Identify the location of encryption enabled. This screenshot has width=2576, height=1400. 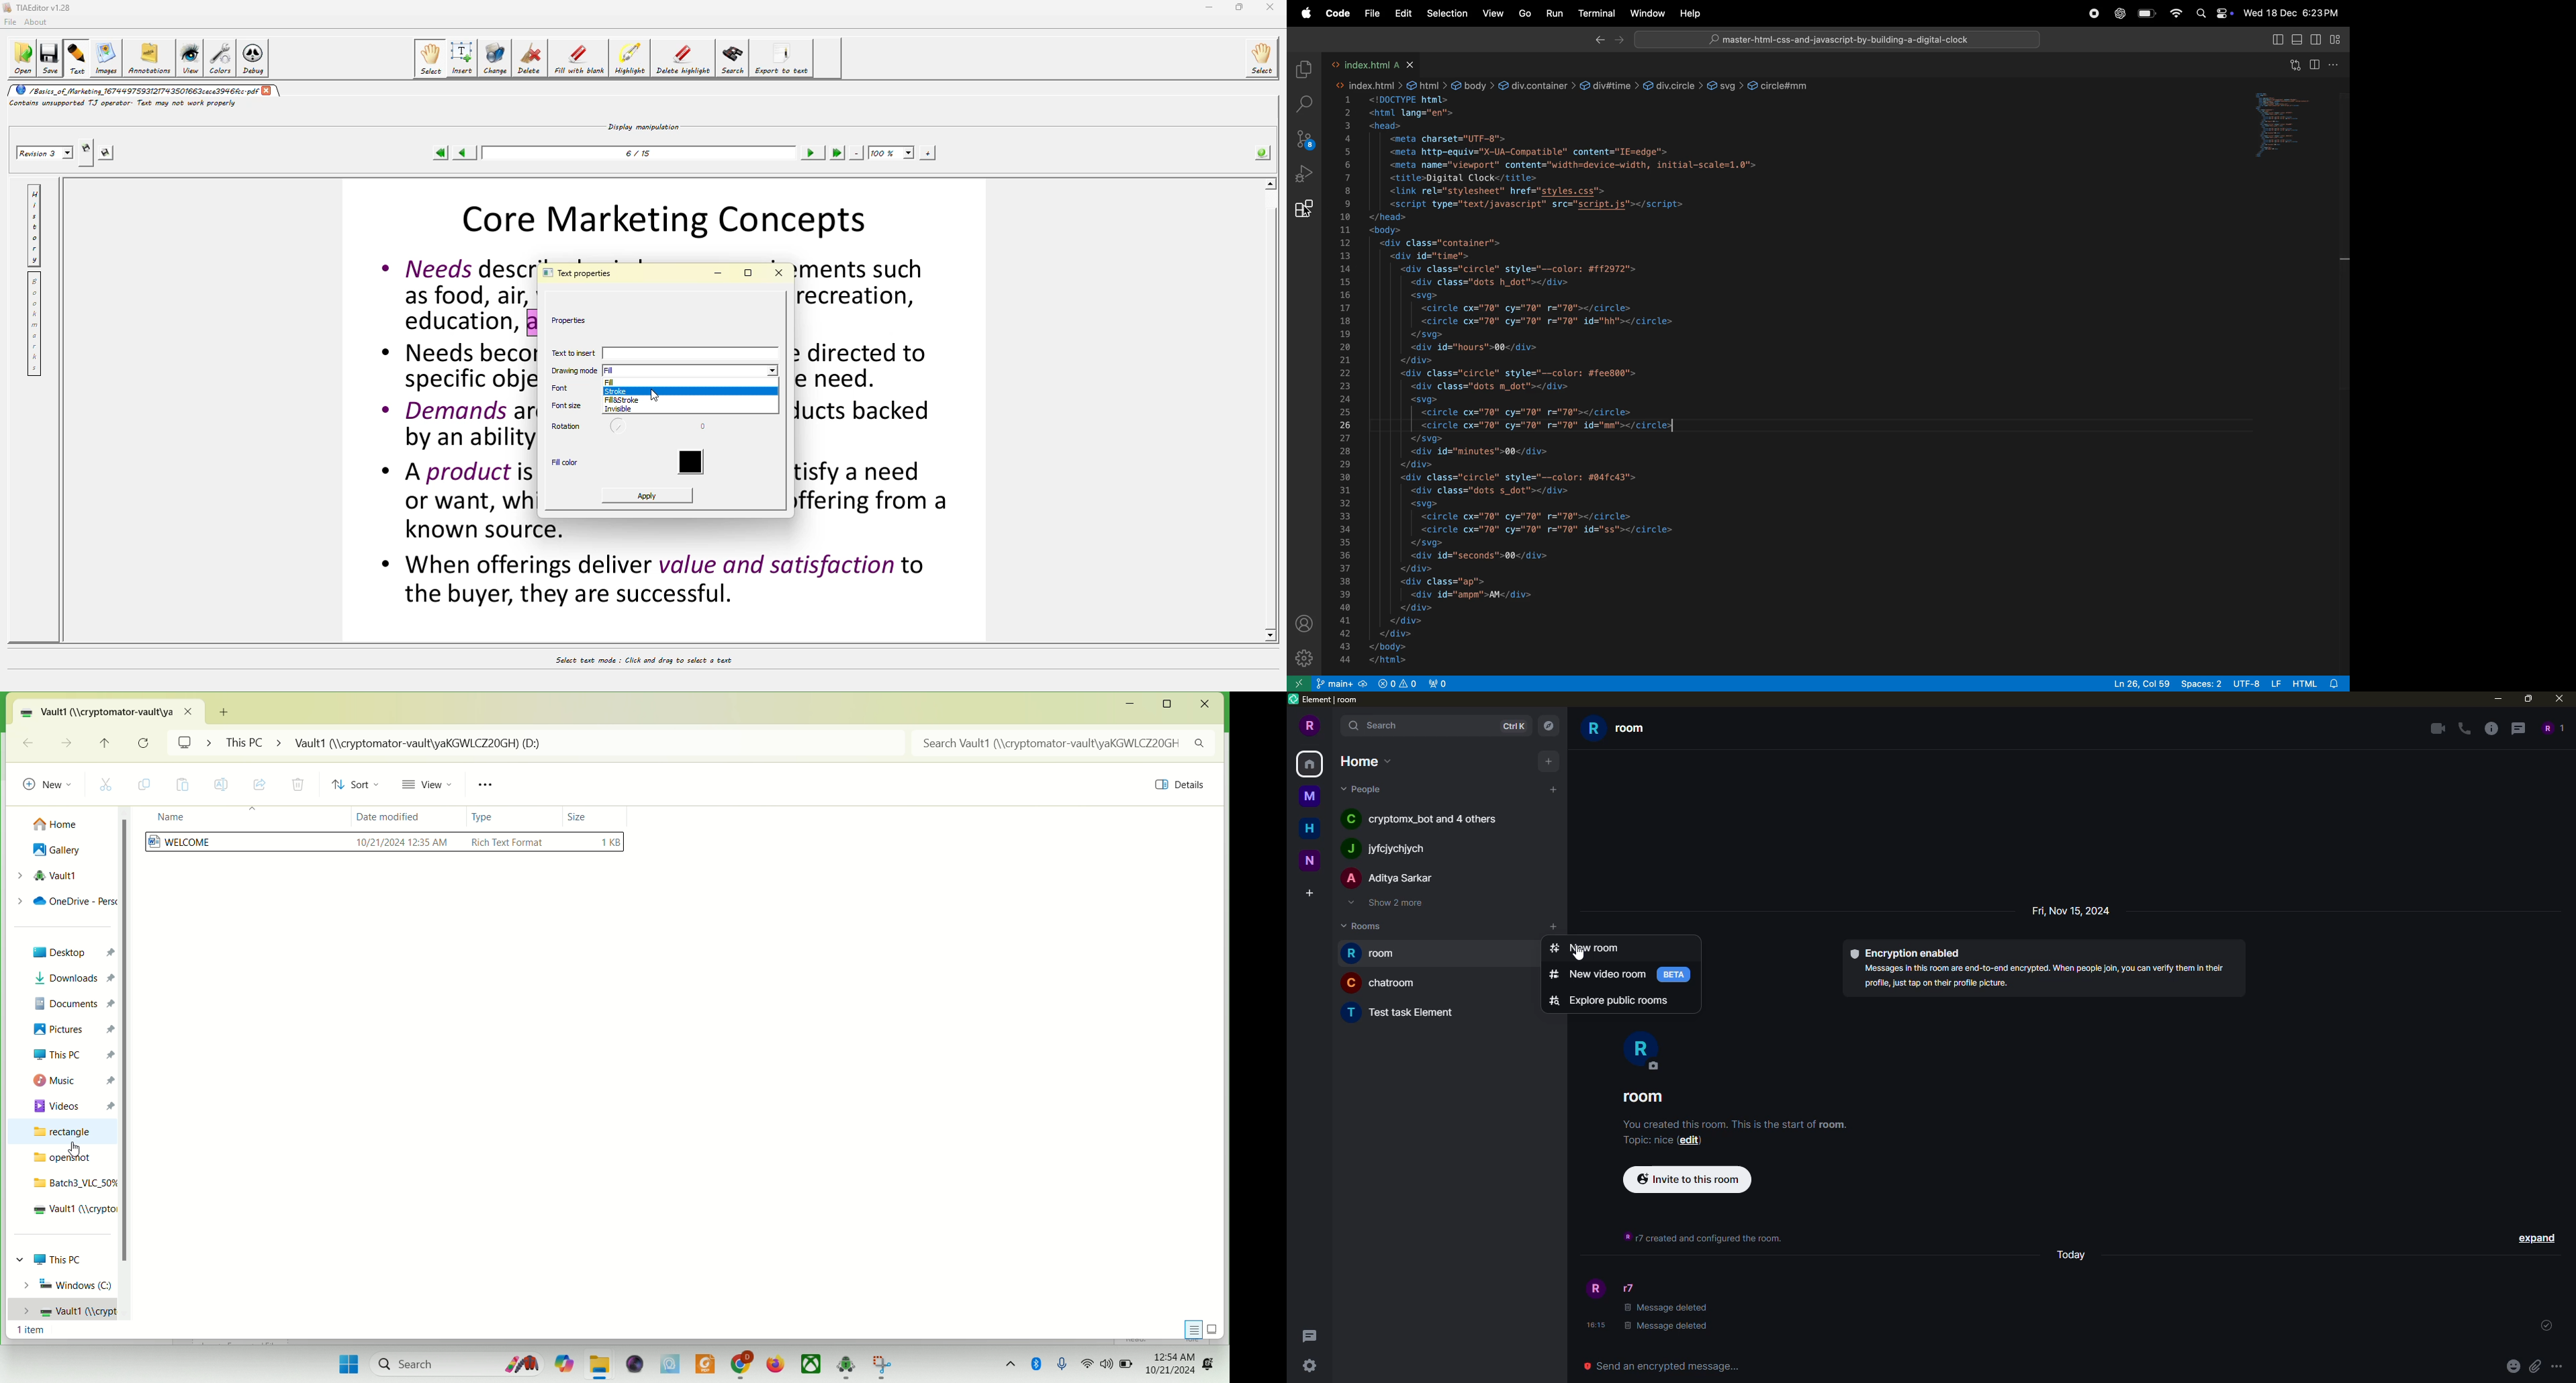
(1907, 951).